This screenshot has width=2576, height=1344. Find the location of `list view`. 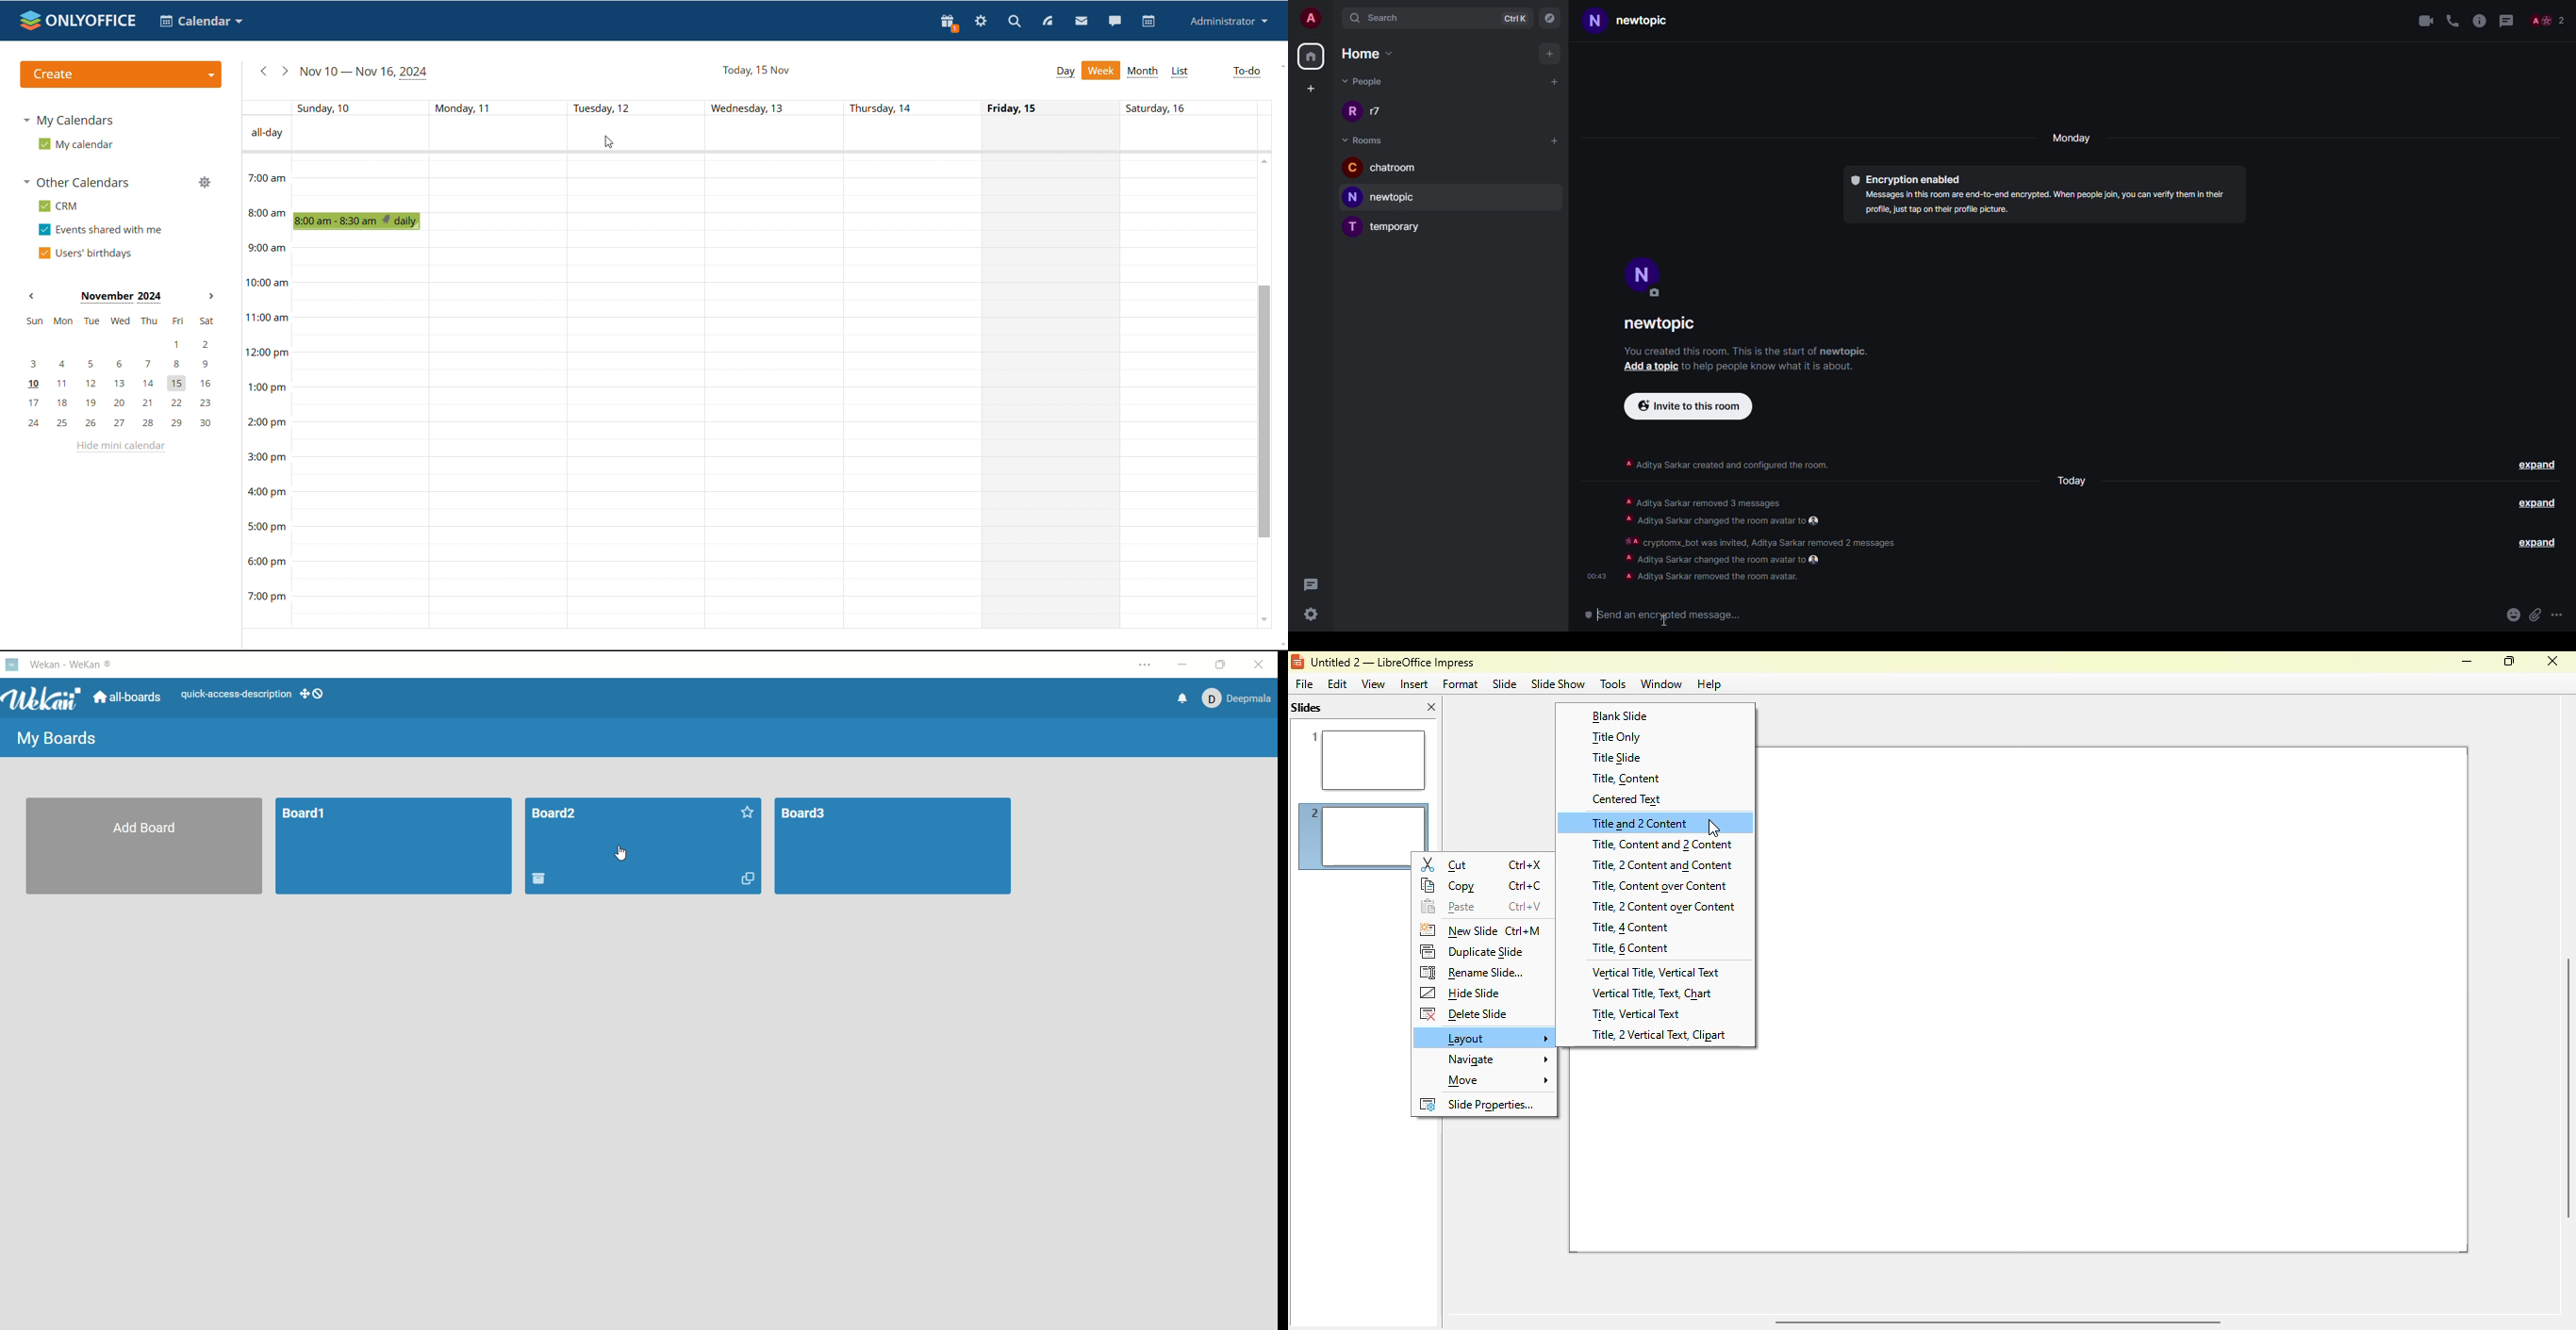

list view is located at coordinates (1181, 72).